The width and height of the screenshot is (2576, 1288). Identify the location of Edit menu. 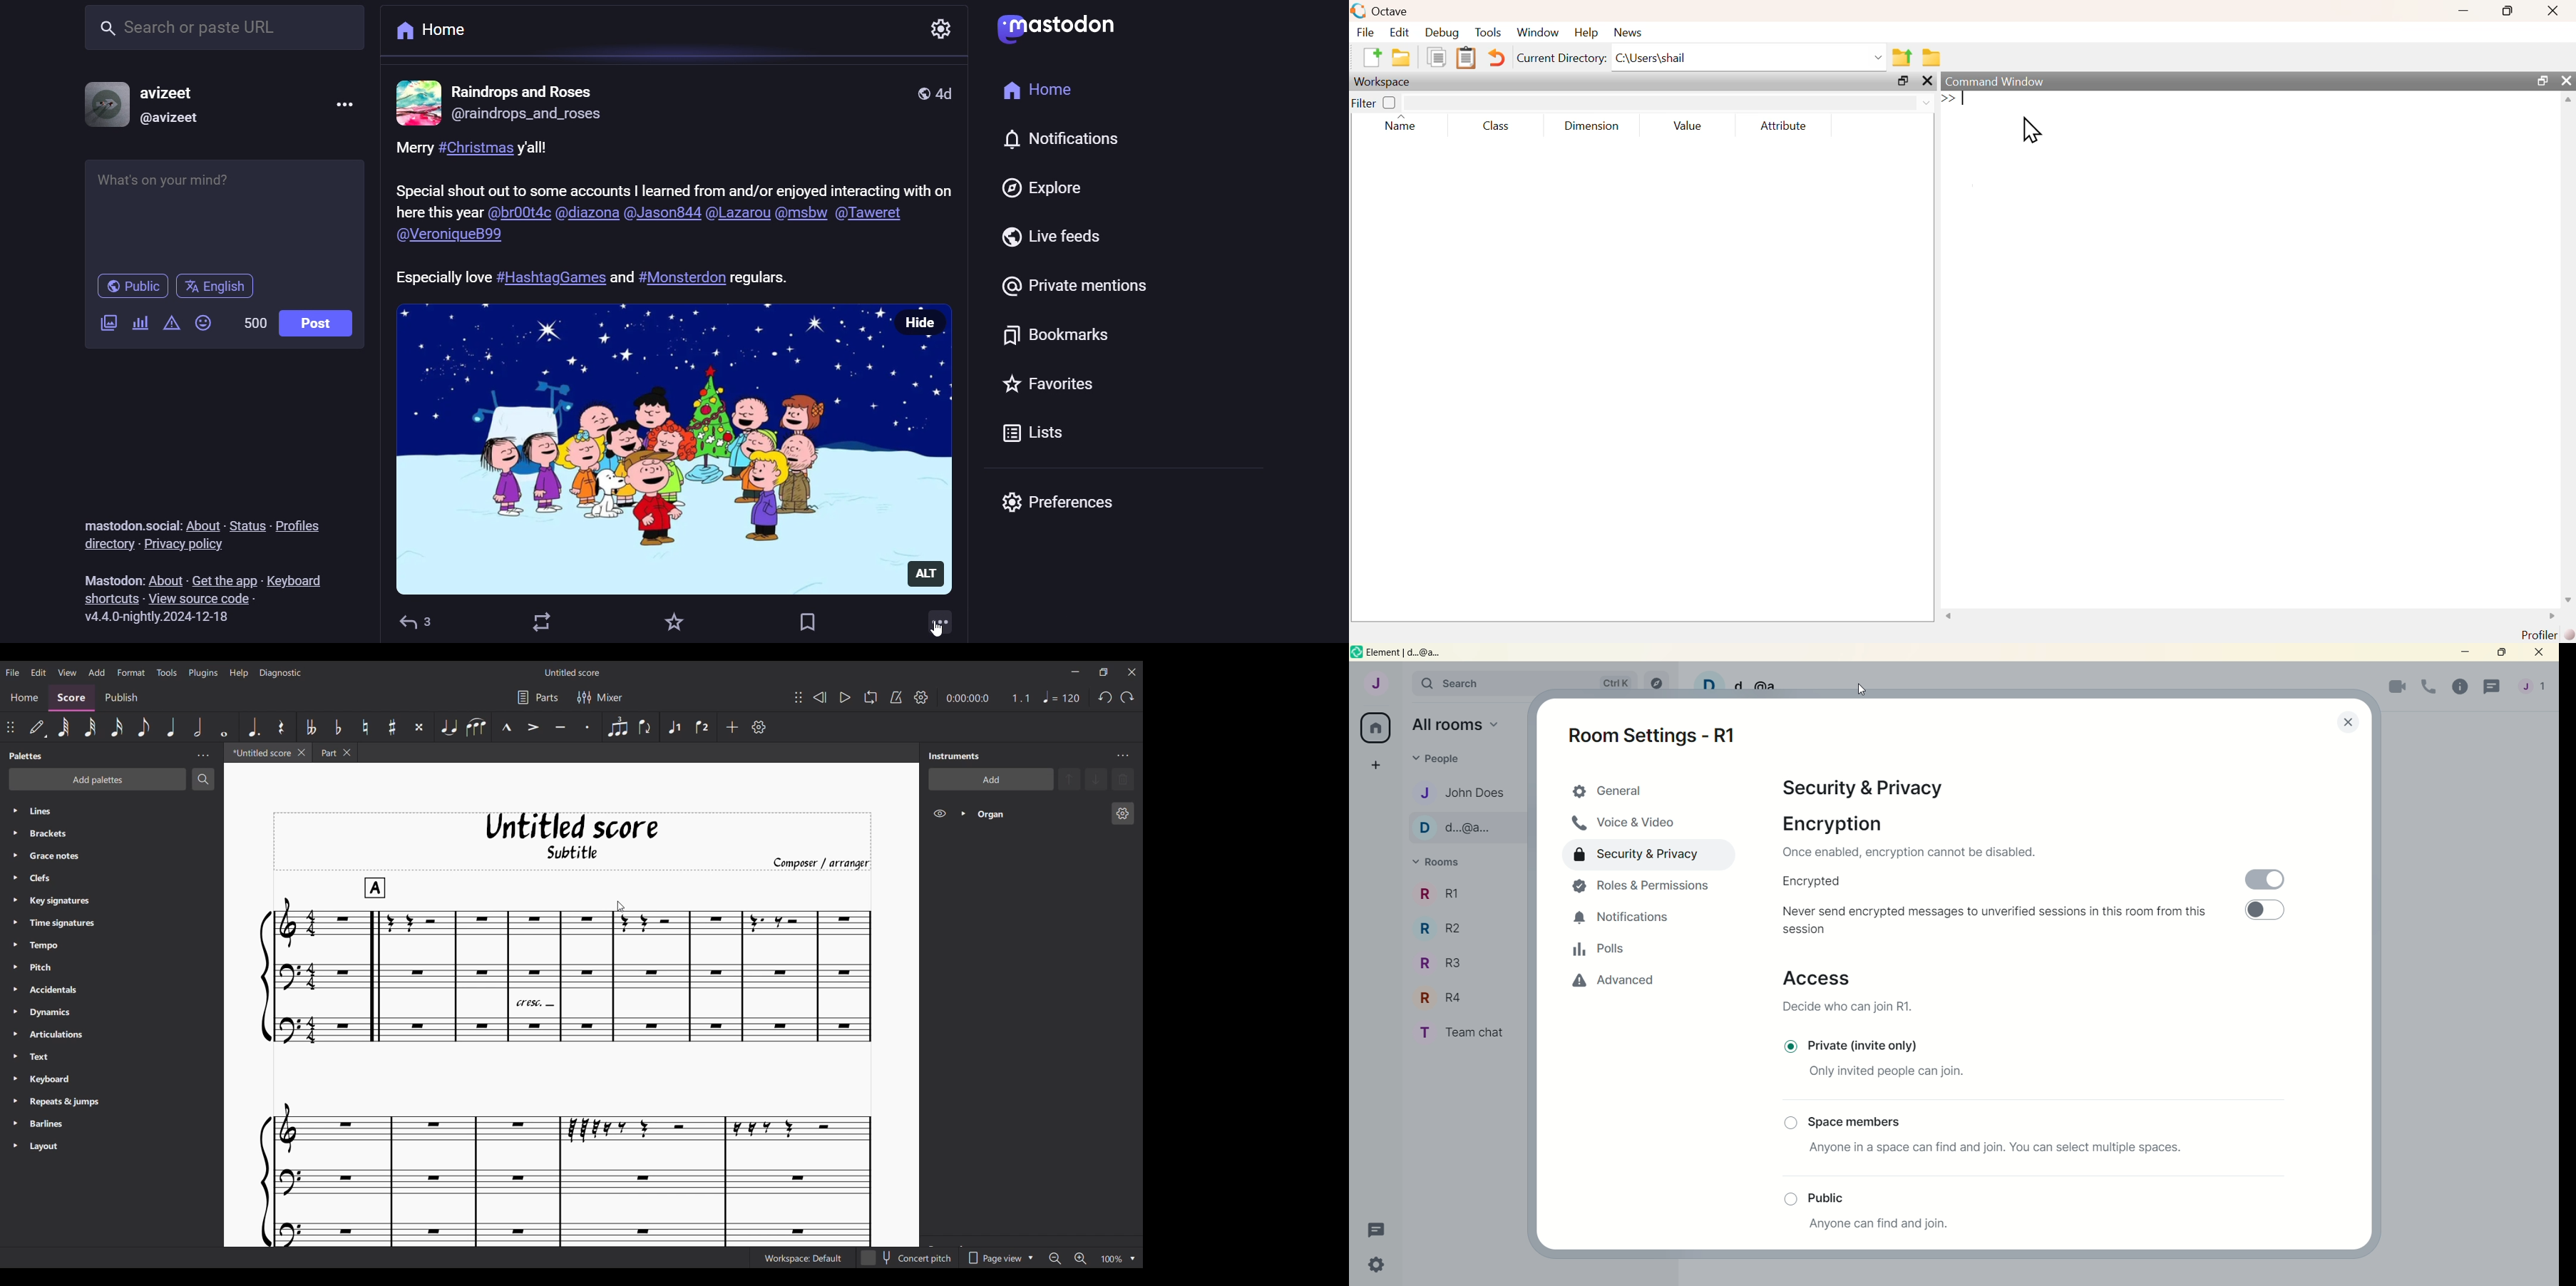
(38, 671).